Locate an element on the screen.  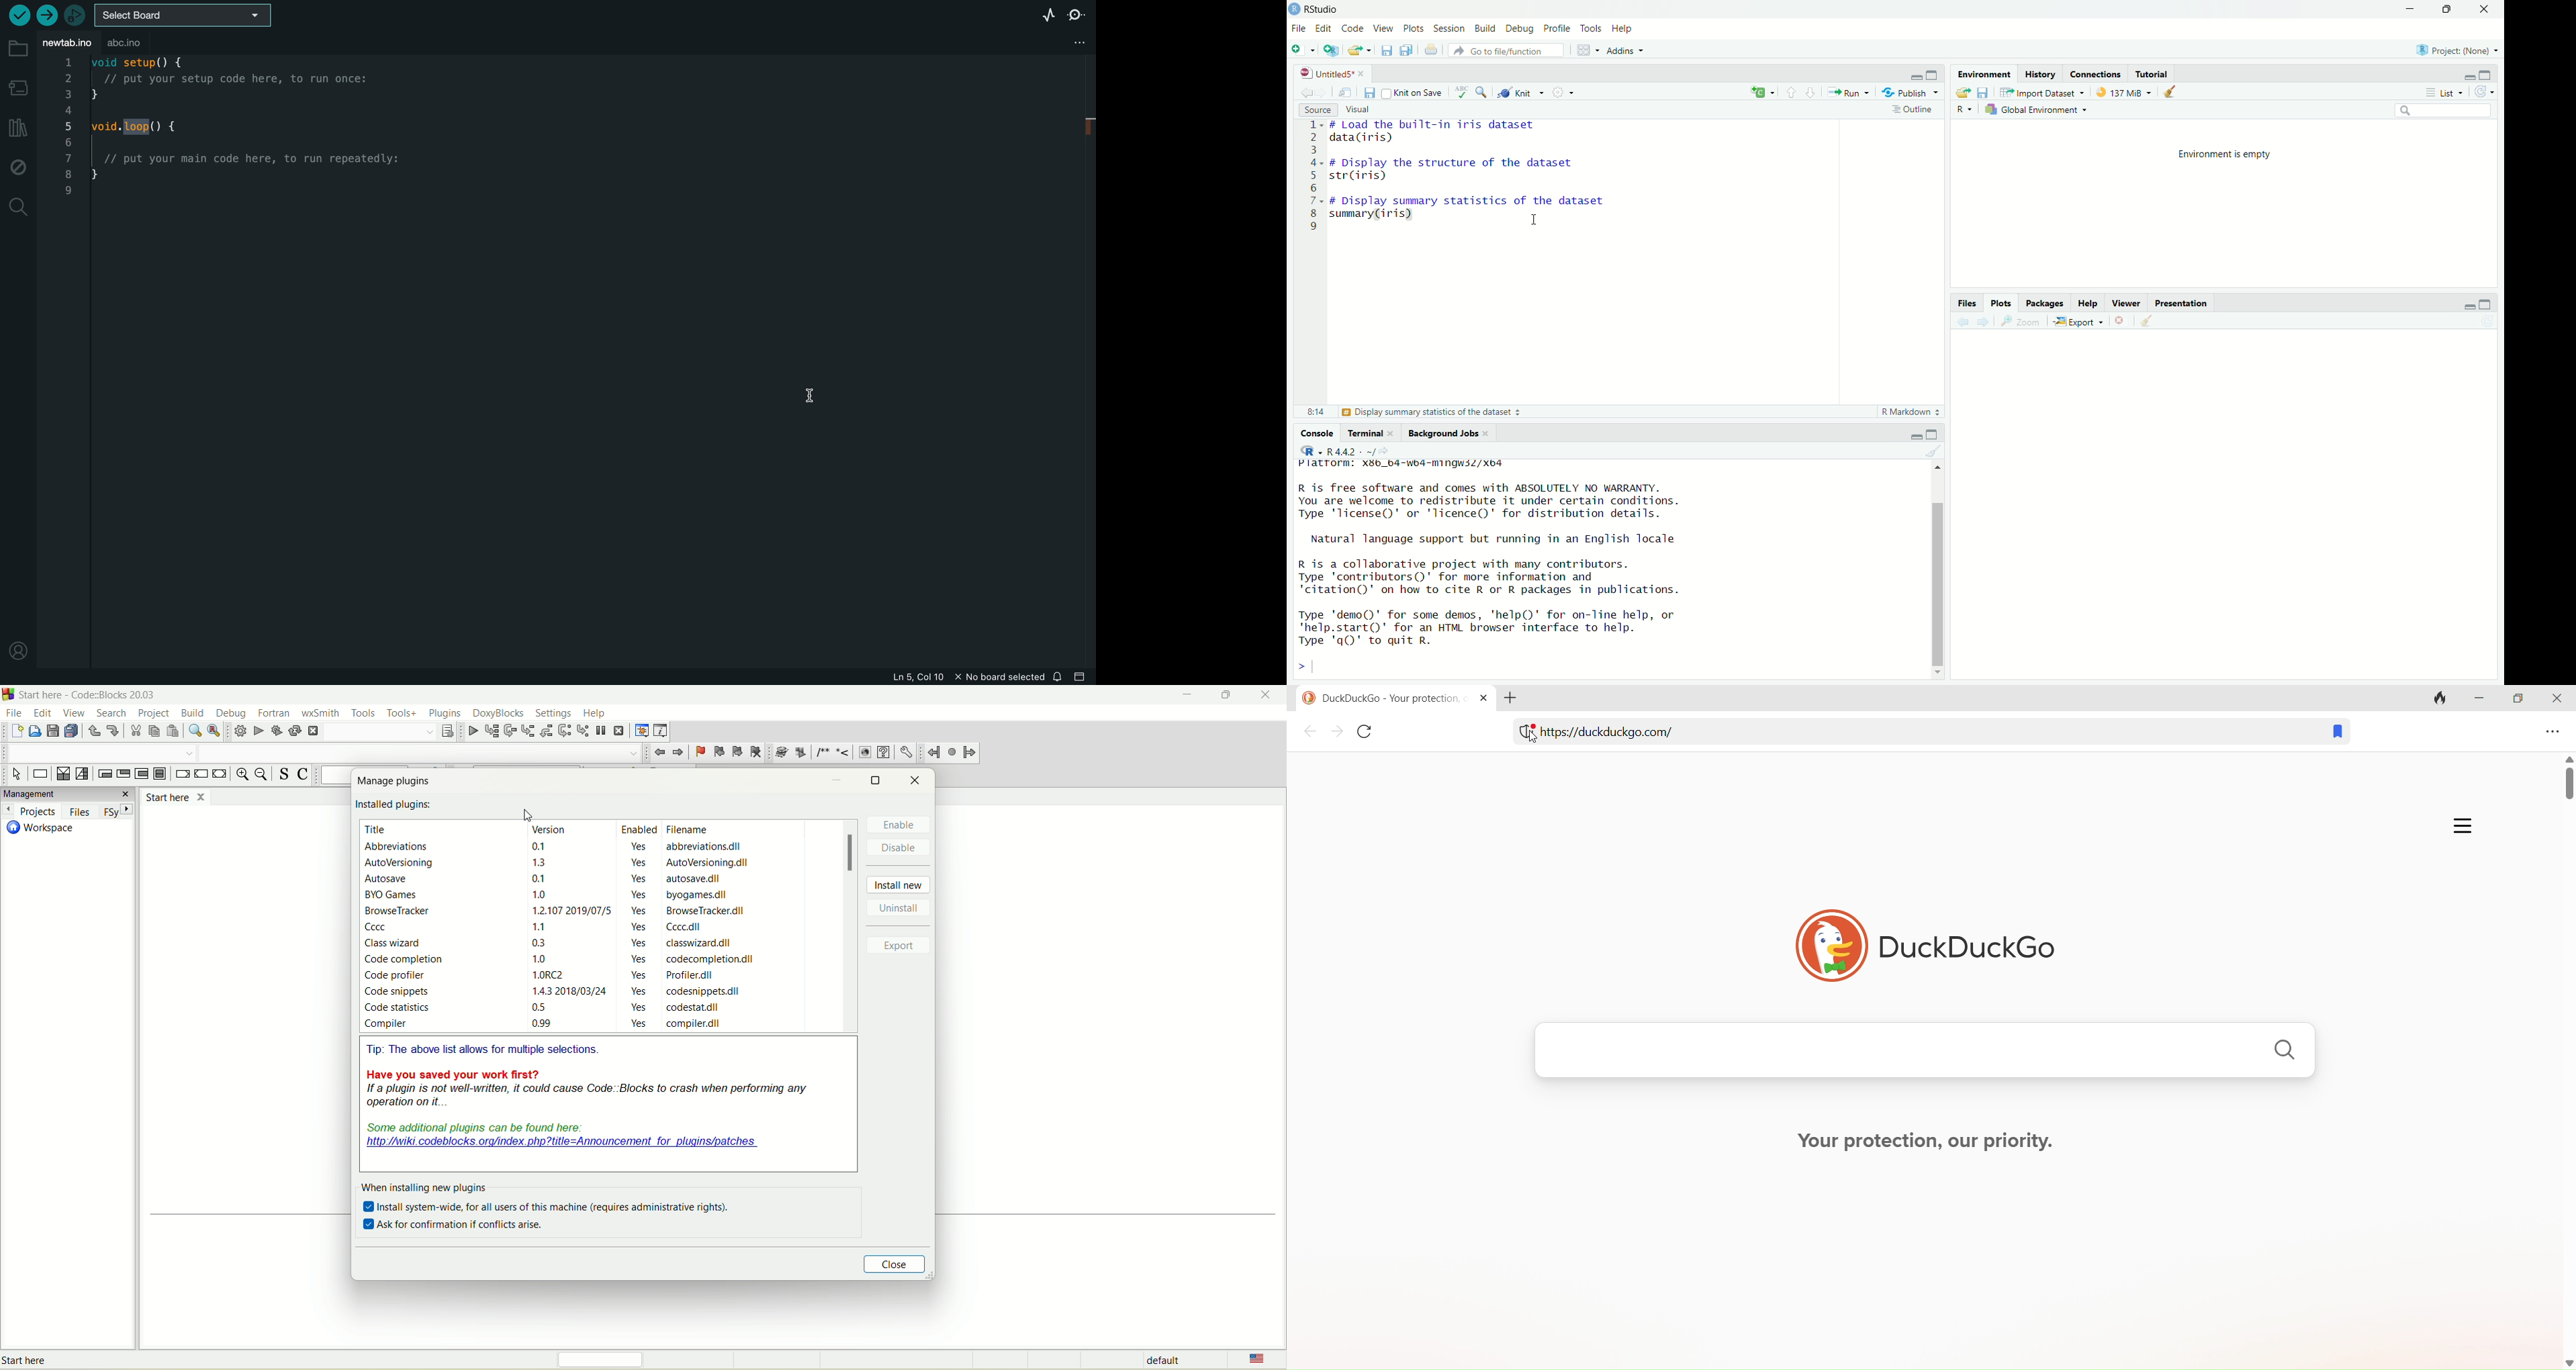
Find/Replace is located at coordinates (1483, 92).